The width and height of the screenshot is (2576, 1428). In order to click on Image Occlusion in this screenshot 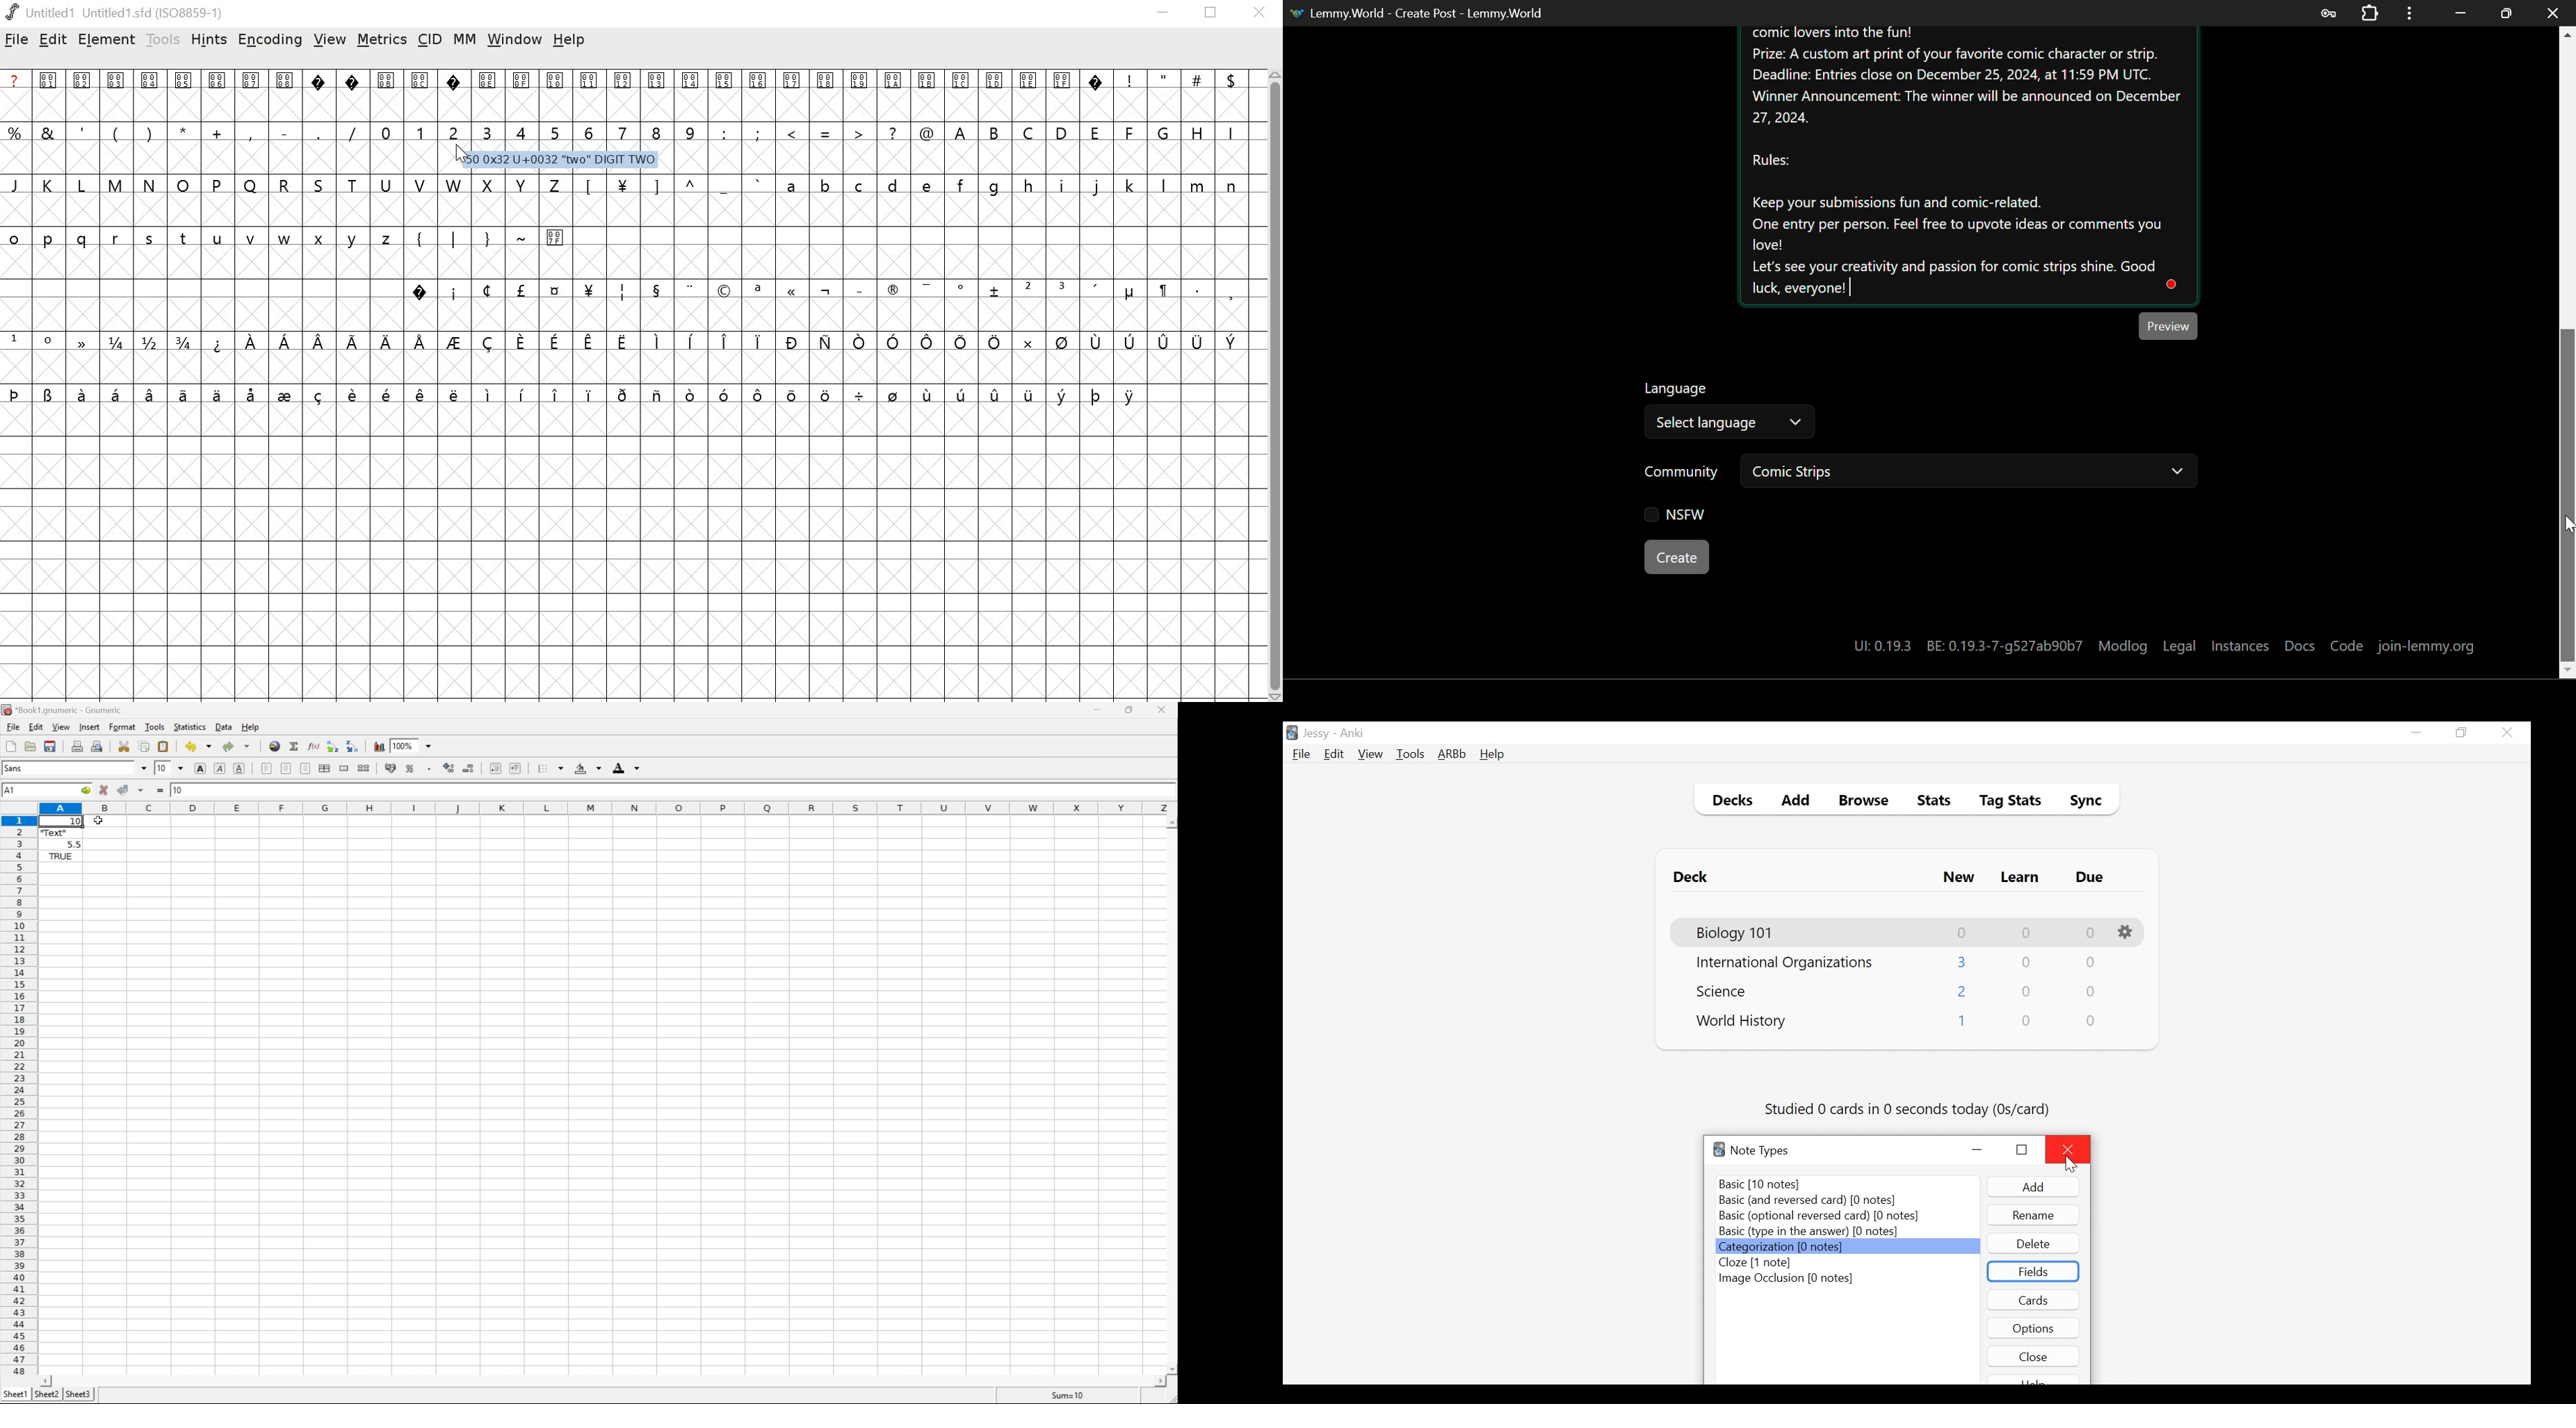, I will do `click(1787, 1280)`.